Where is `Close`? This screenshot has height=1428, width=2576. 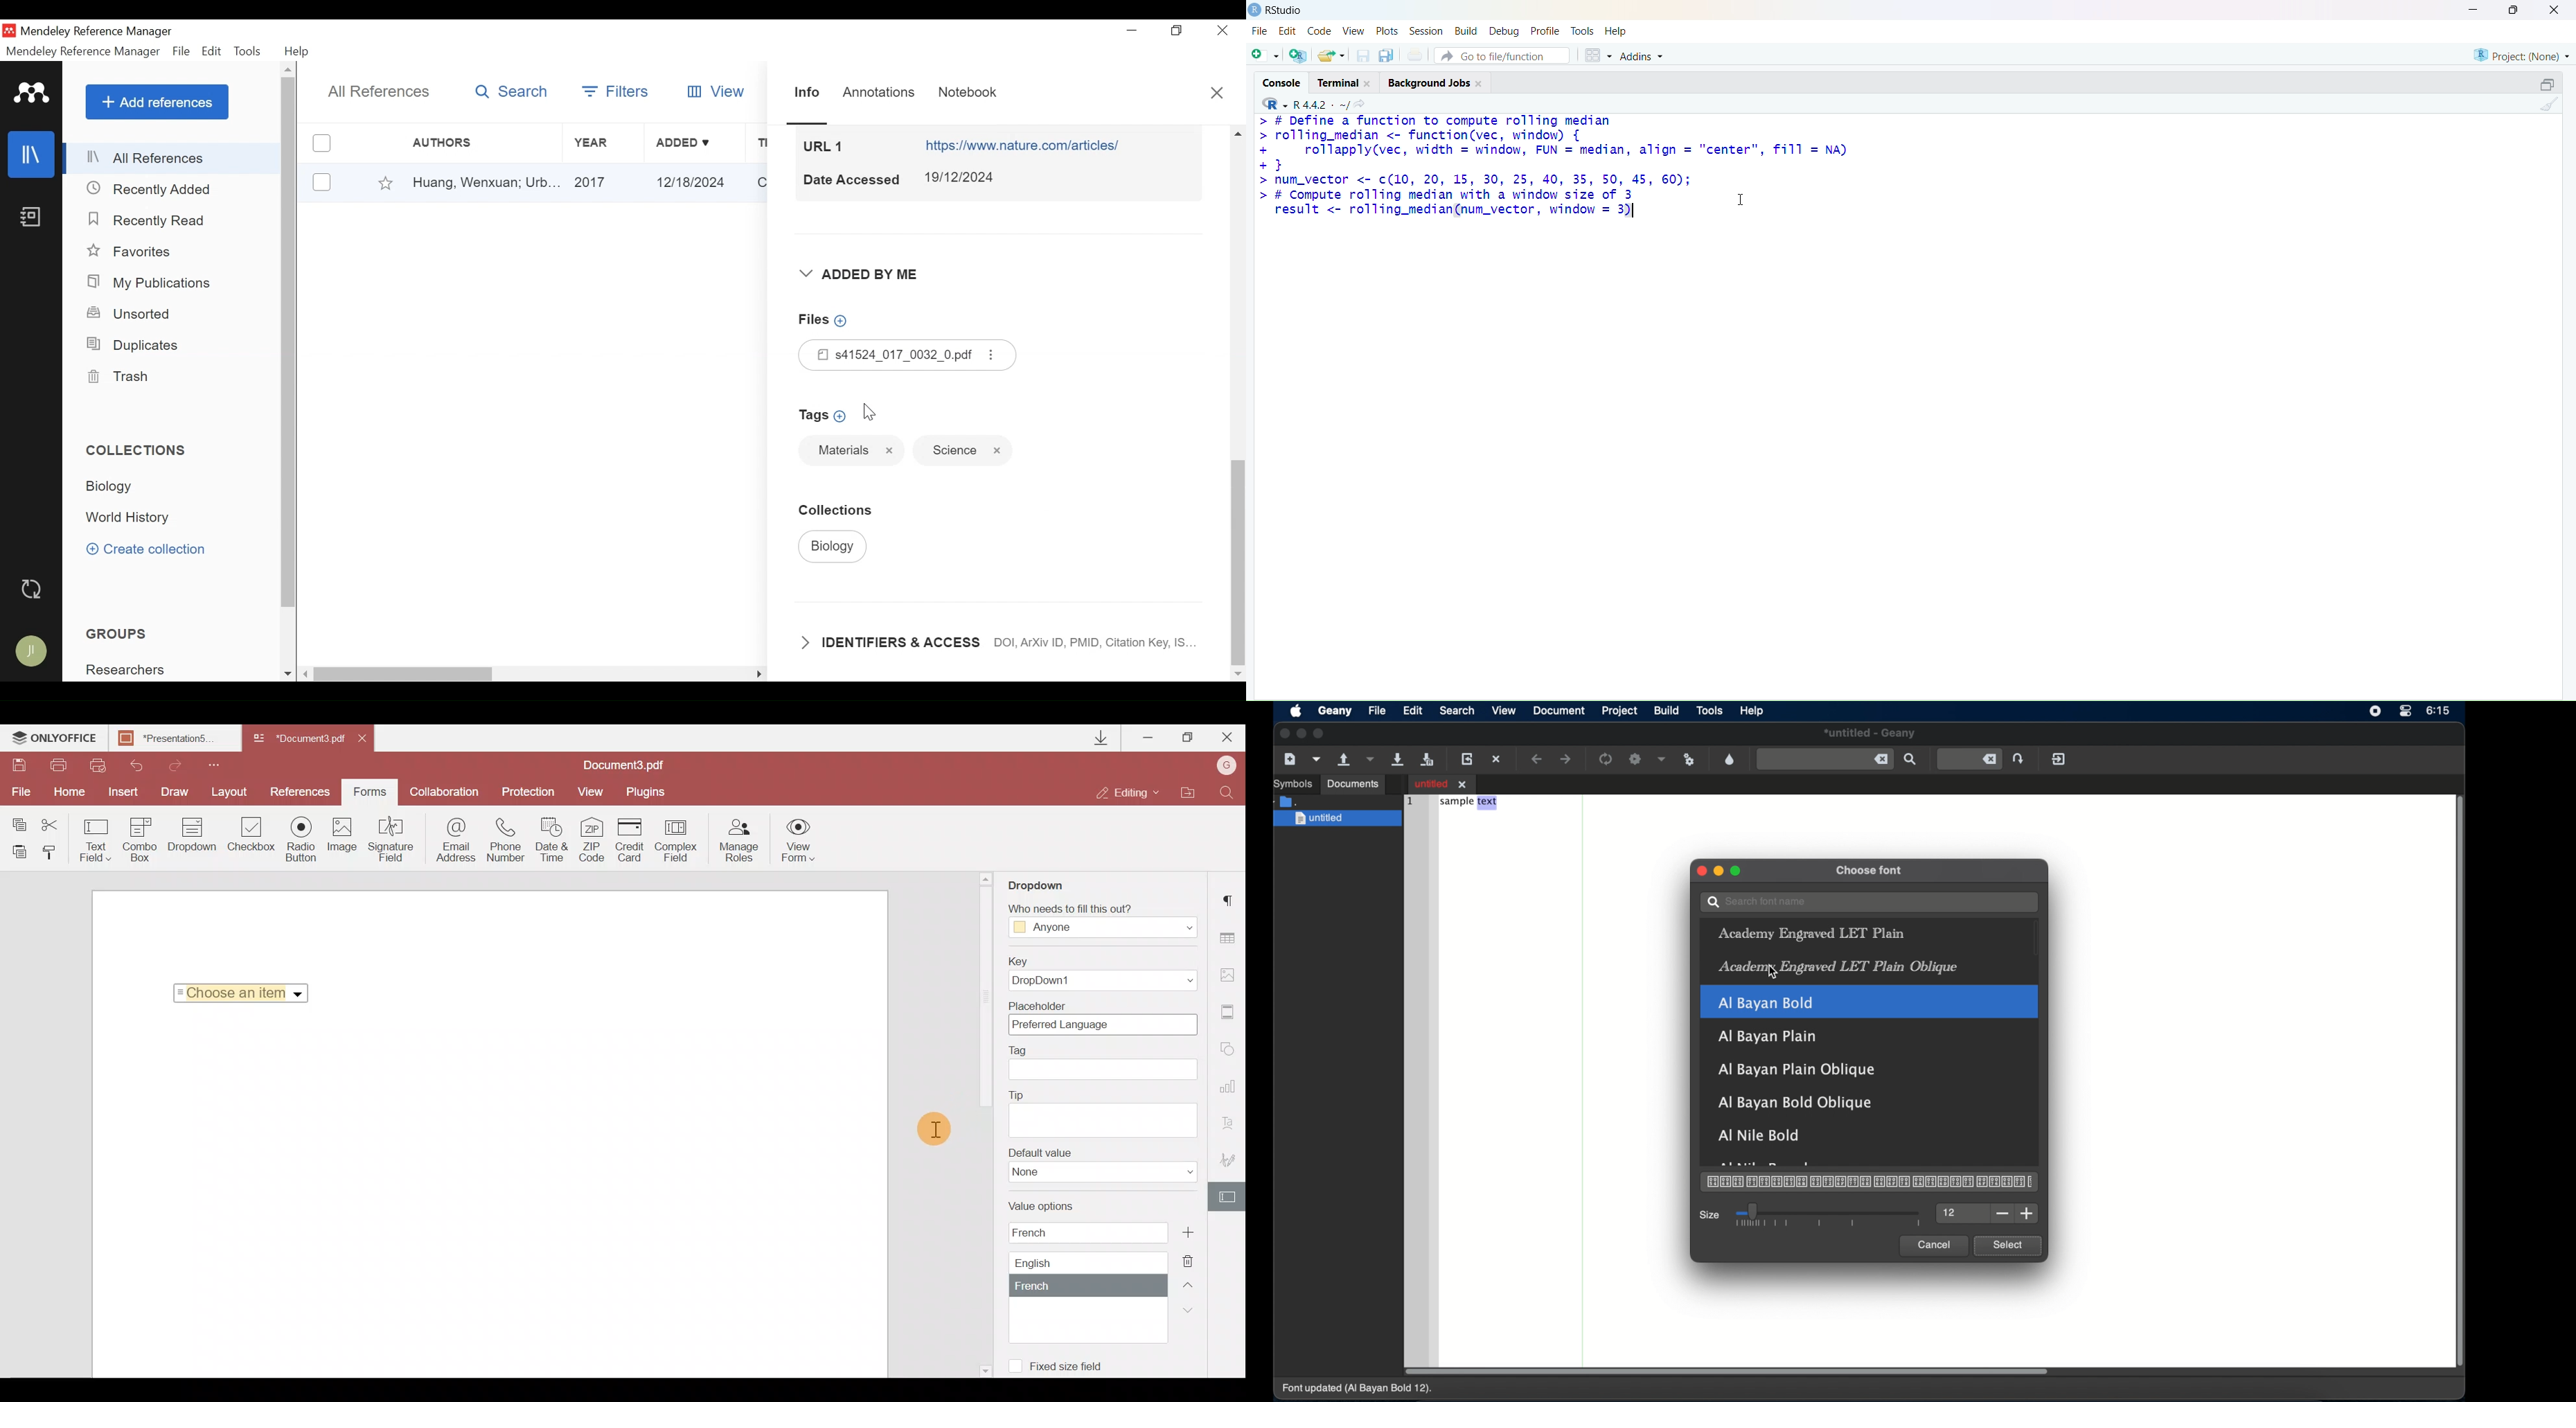
Close is located at coordinates (1222, 30).